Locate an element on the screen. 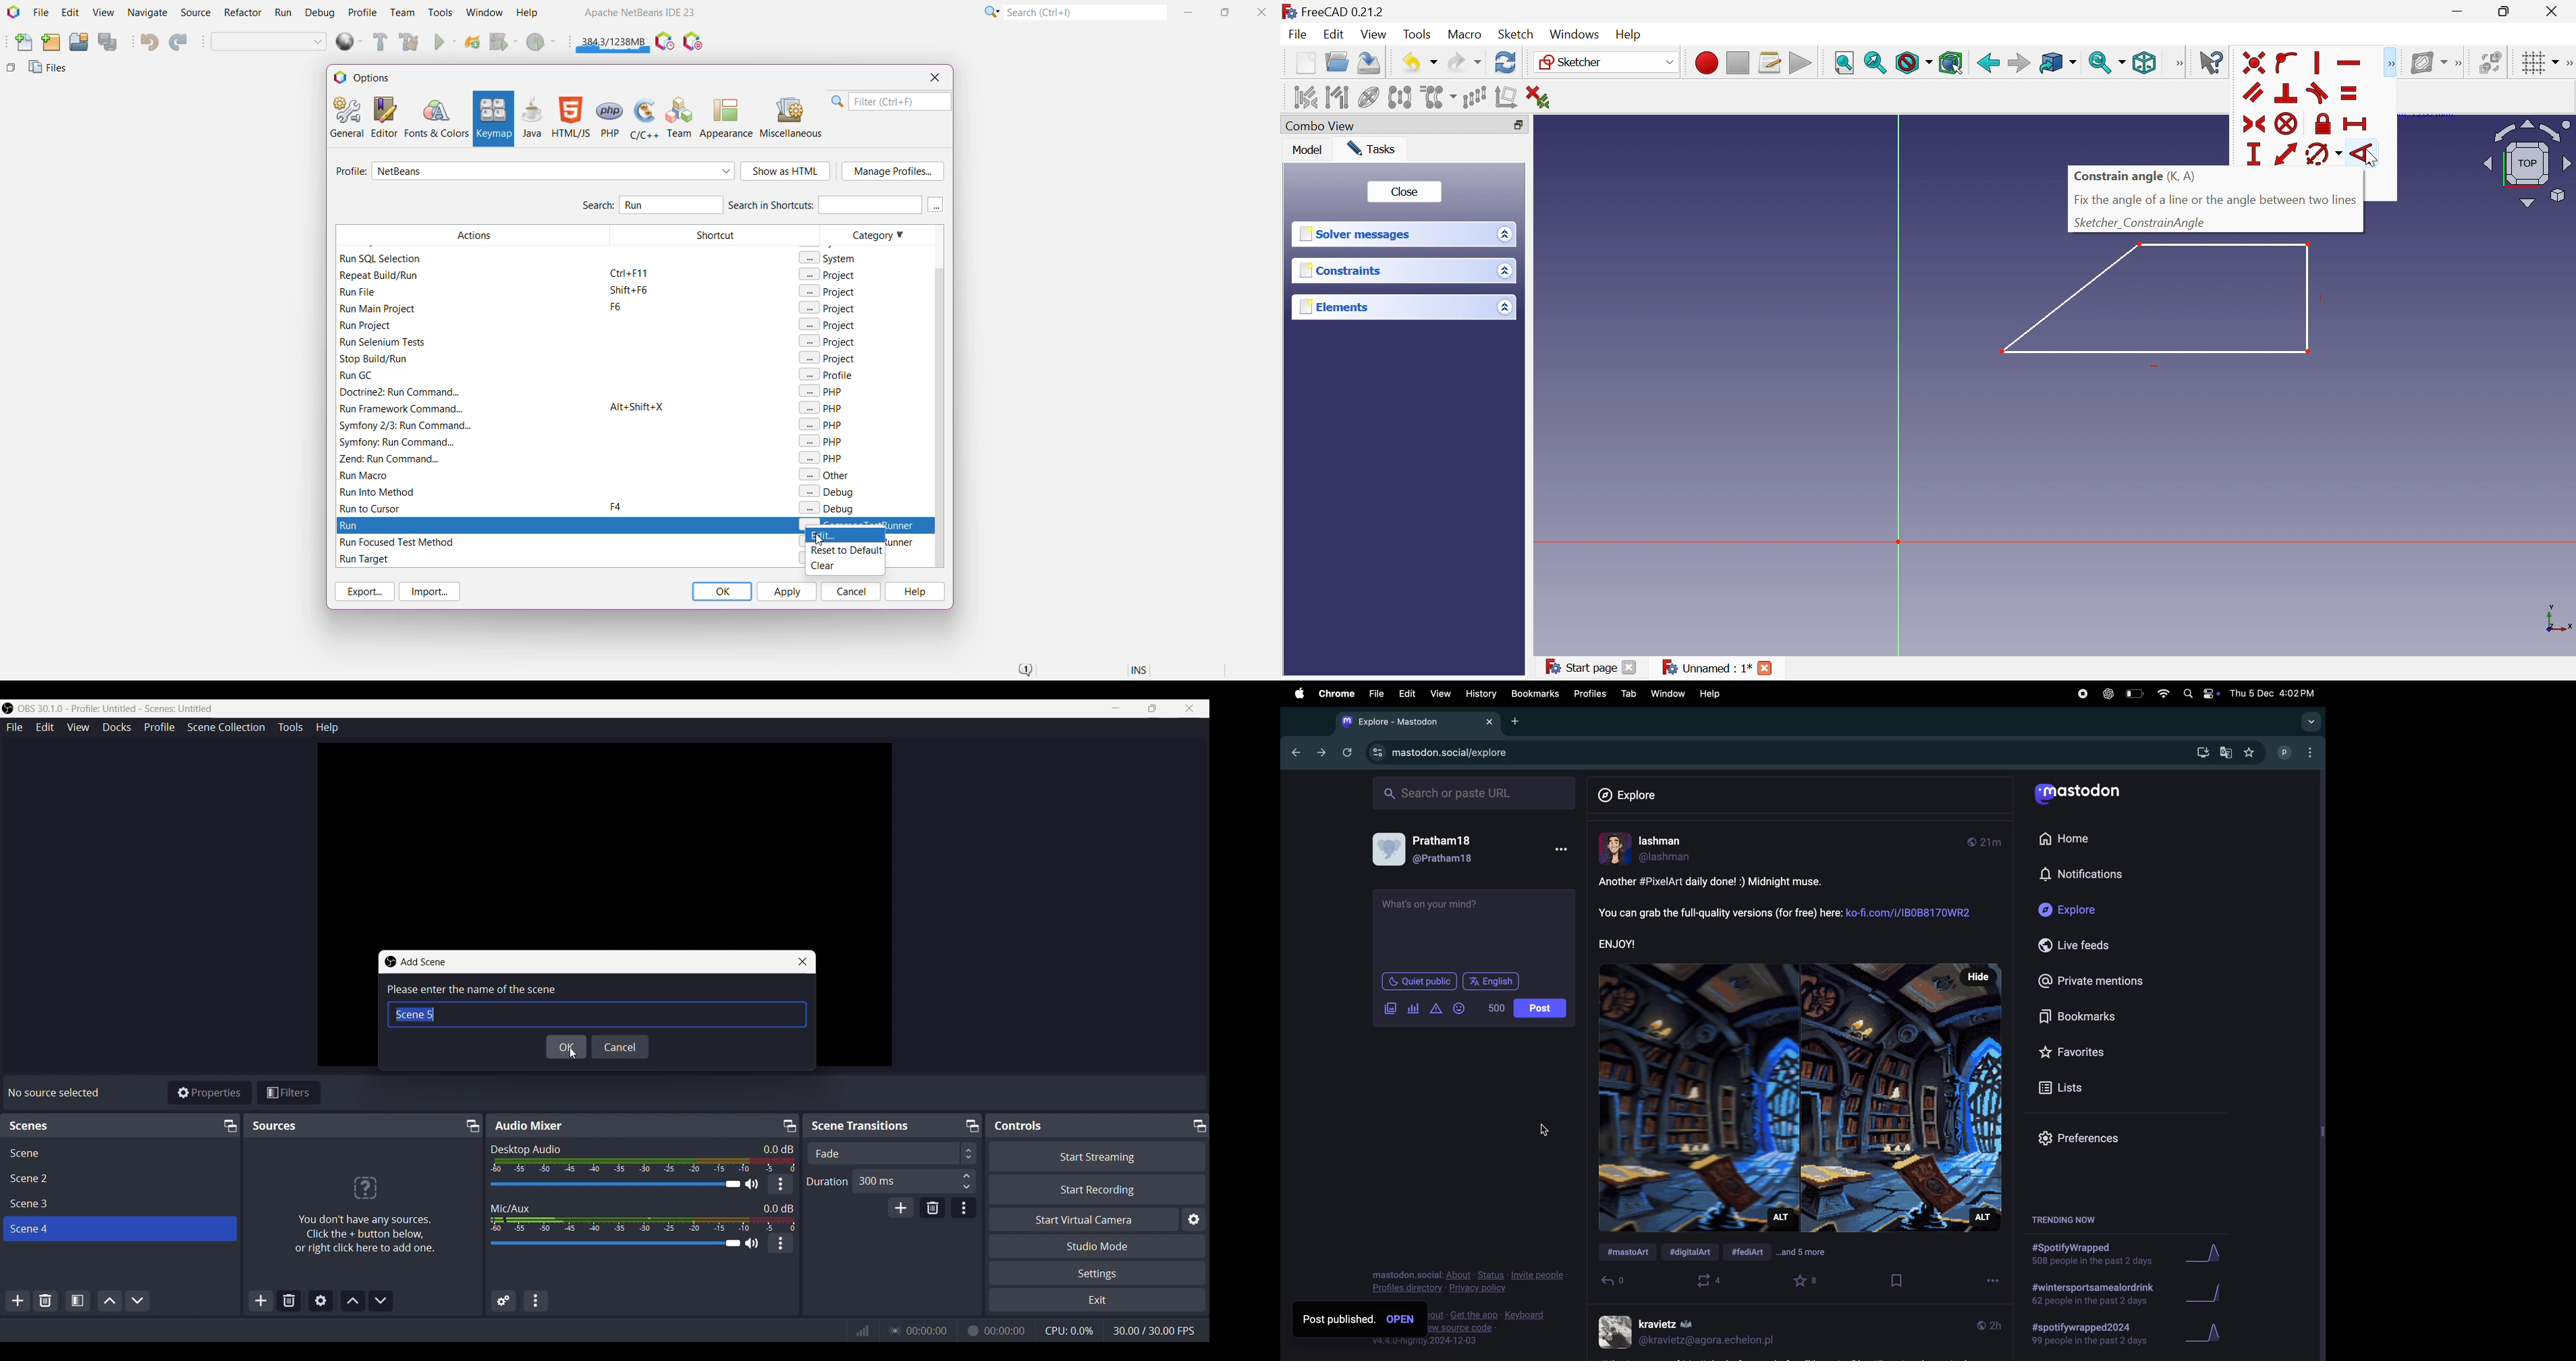 This screenshot has width=2576, height=1372. search url is located at coordinates (1475, 794).